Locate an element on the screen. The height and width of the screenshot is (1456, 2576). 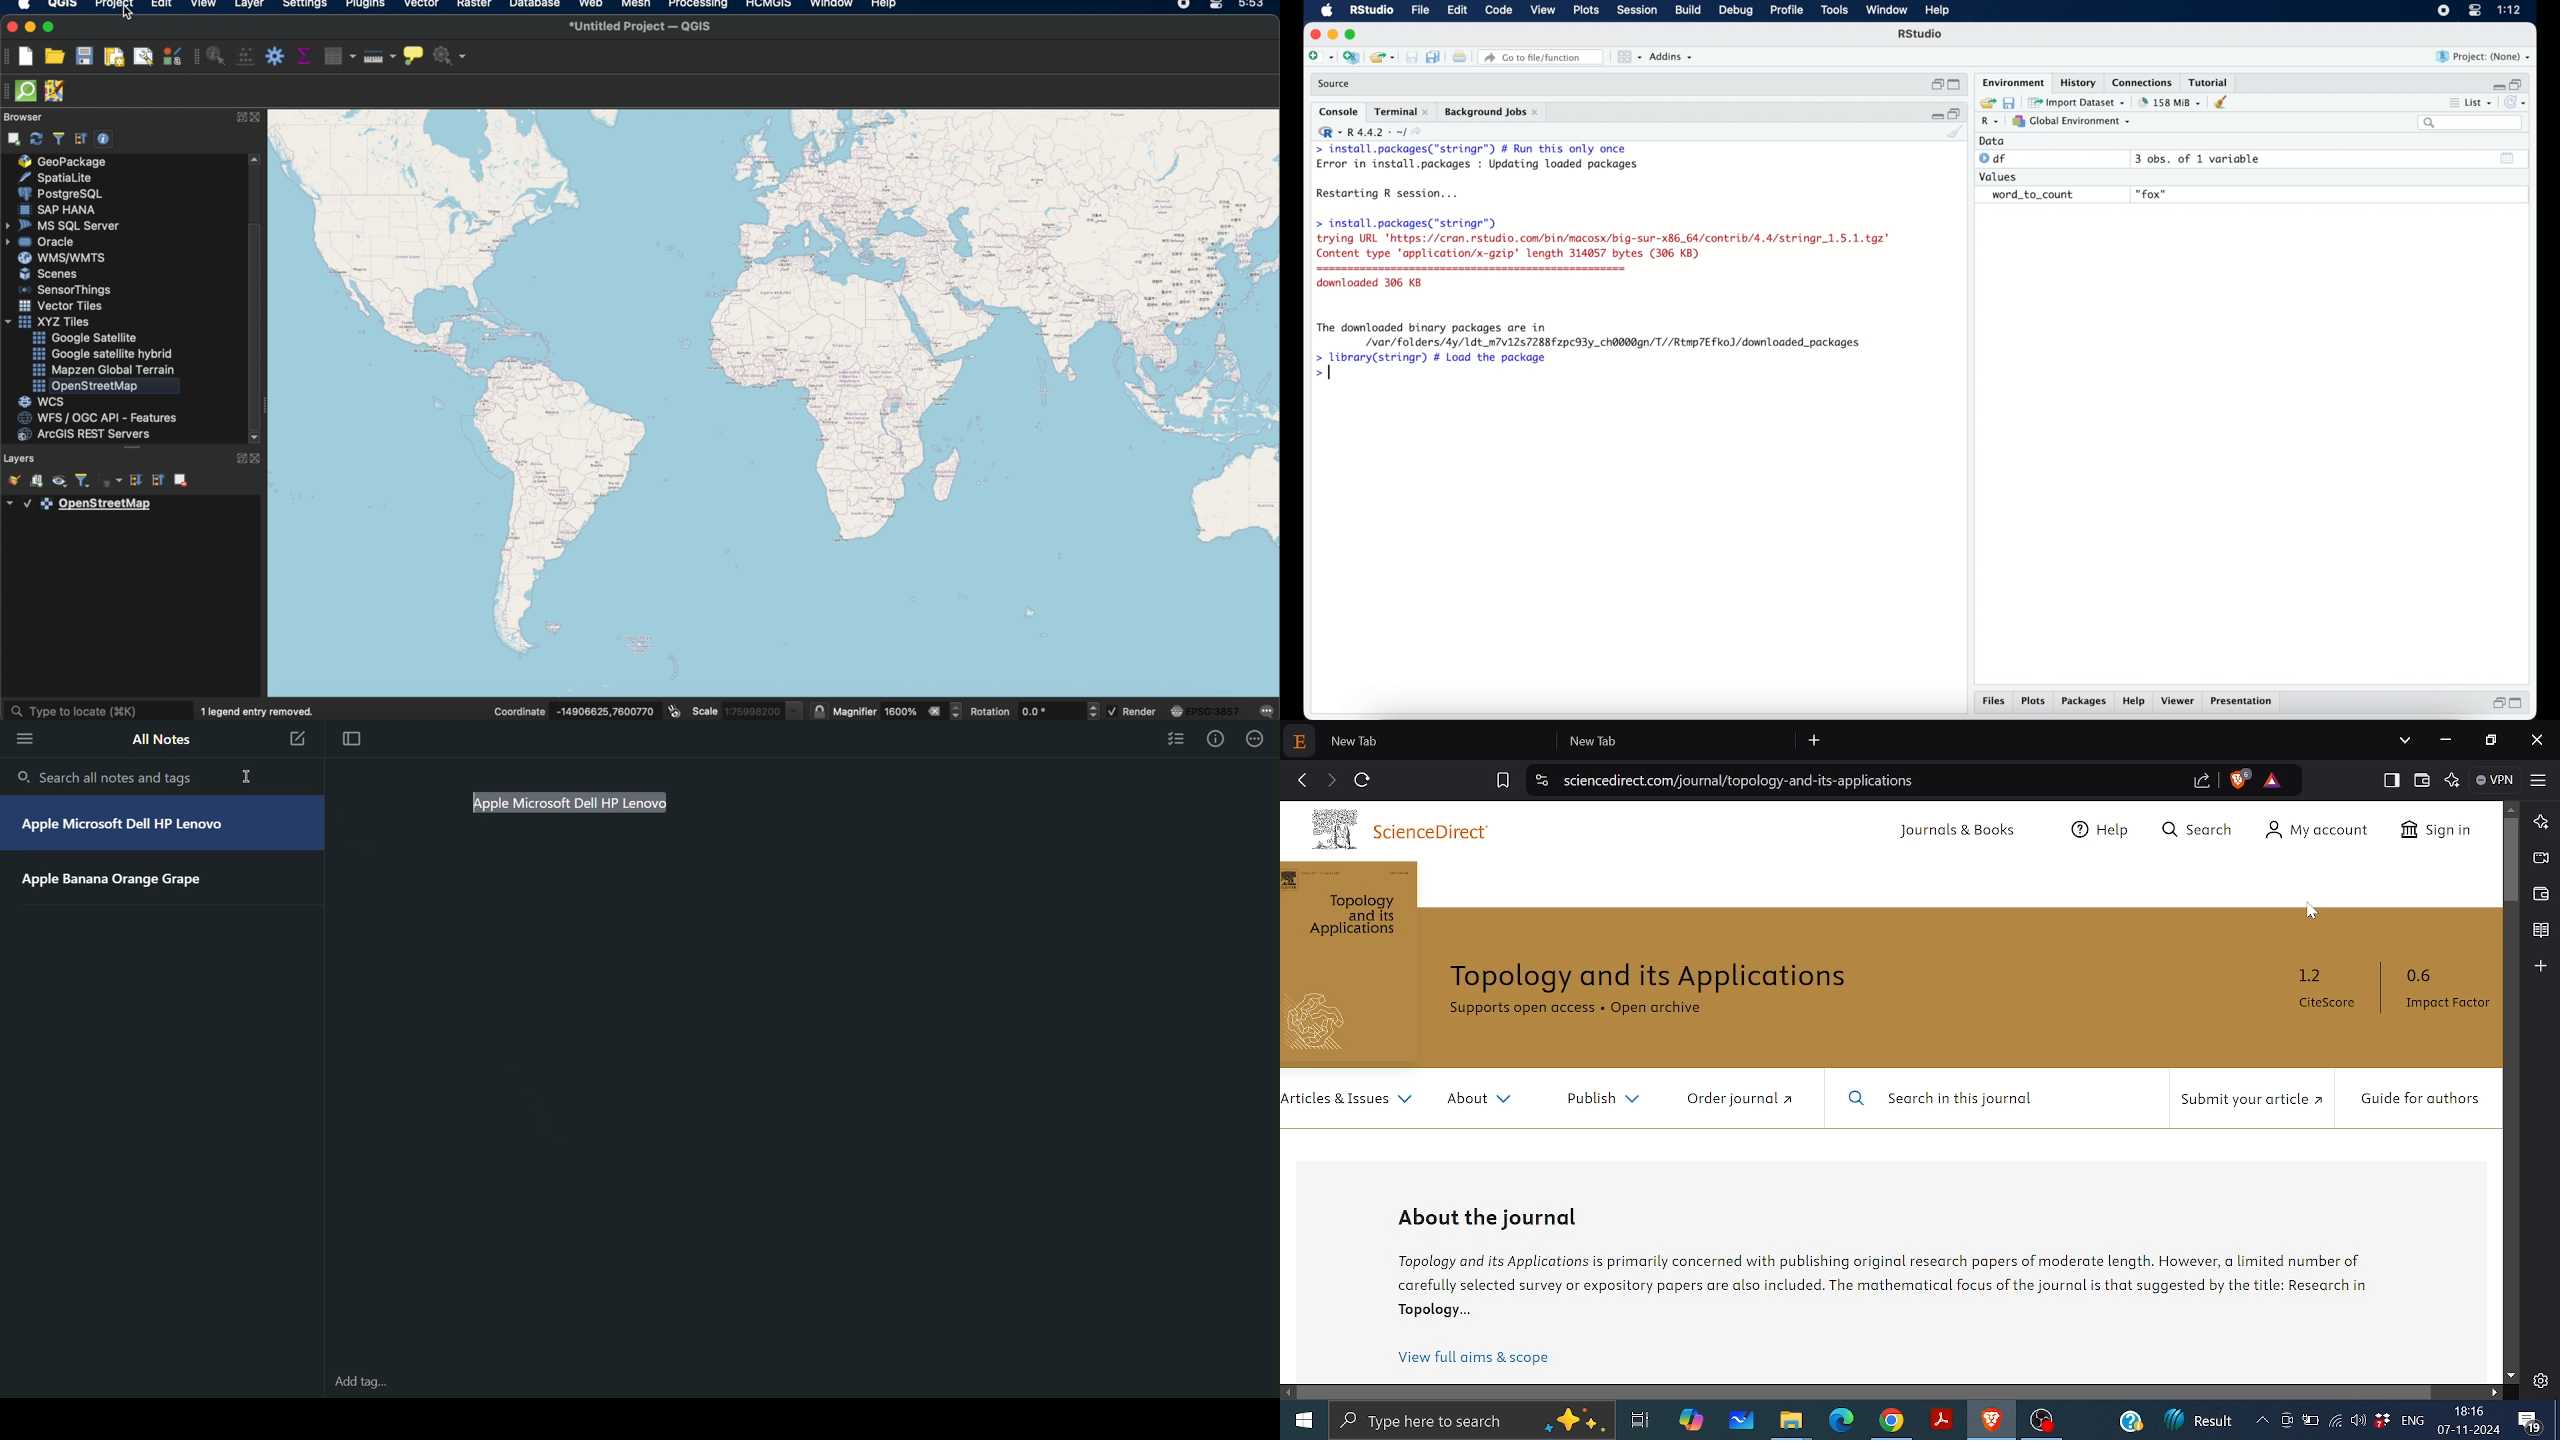
Apple Microsoft Dell HP Lenovo is located at coordinates (122, 823).